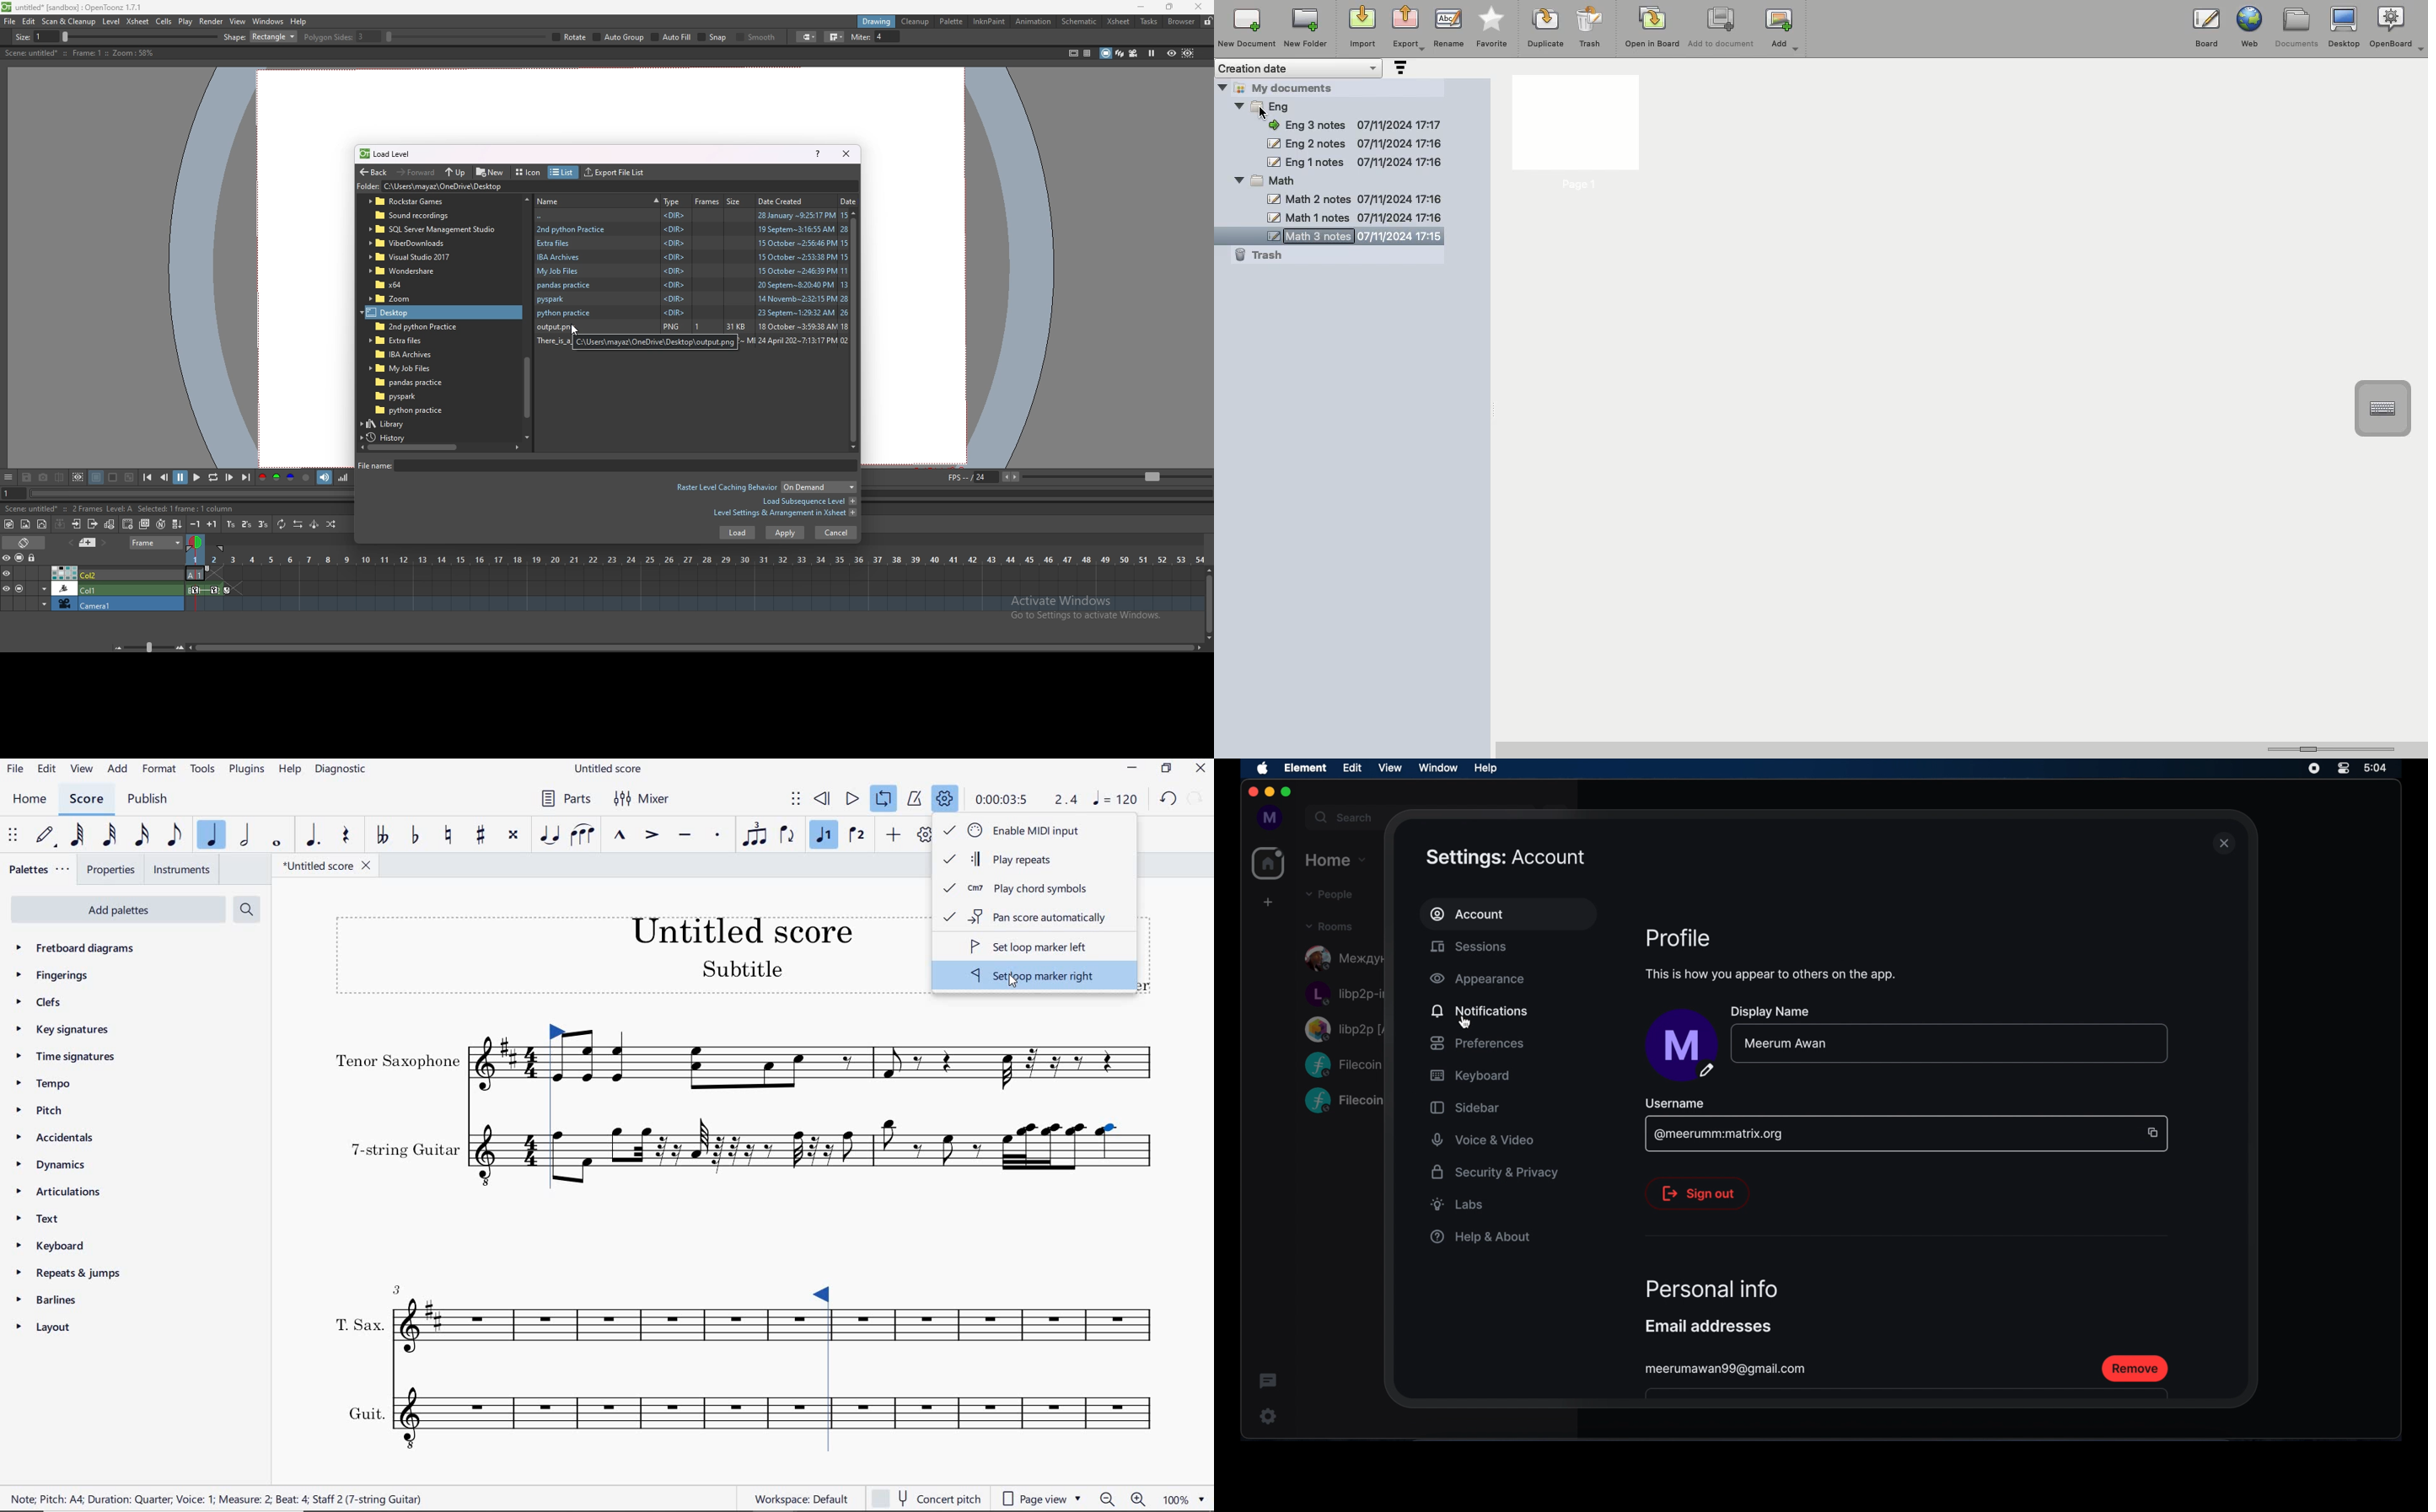 Image resolution: width=2436 pixels, height=1512 pixels. Describe the element at coordinates (1168, 800) in the screenshot. I see `UNDO` at that location.